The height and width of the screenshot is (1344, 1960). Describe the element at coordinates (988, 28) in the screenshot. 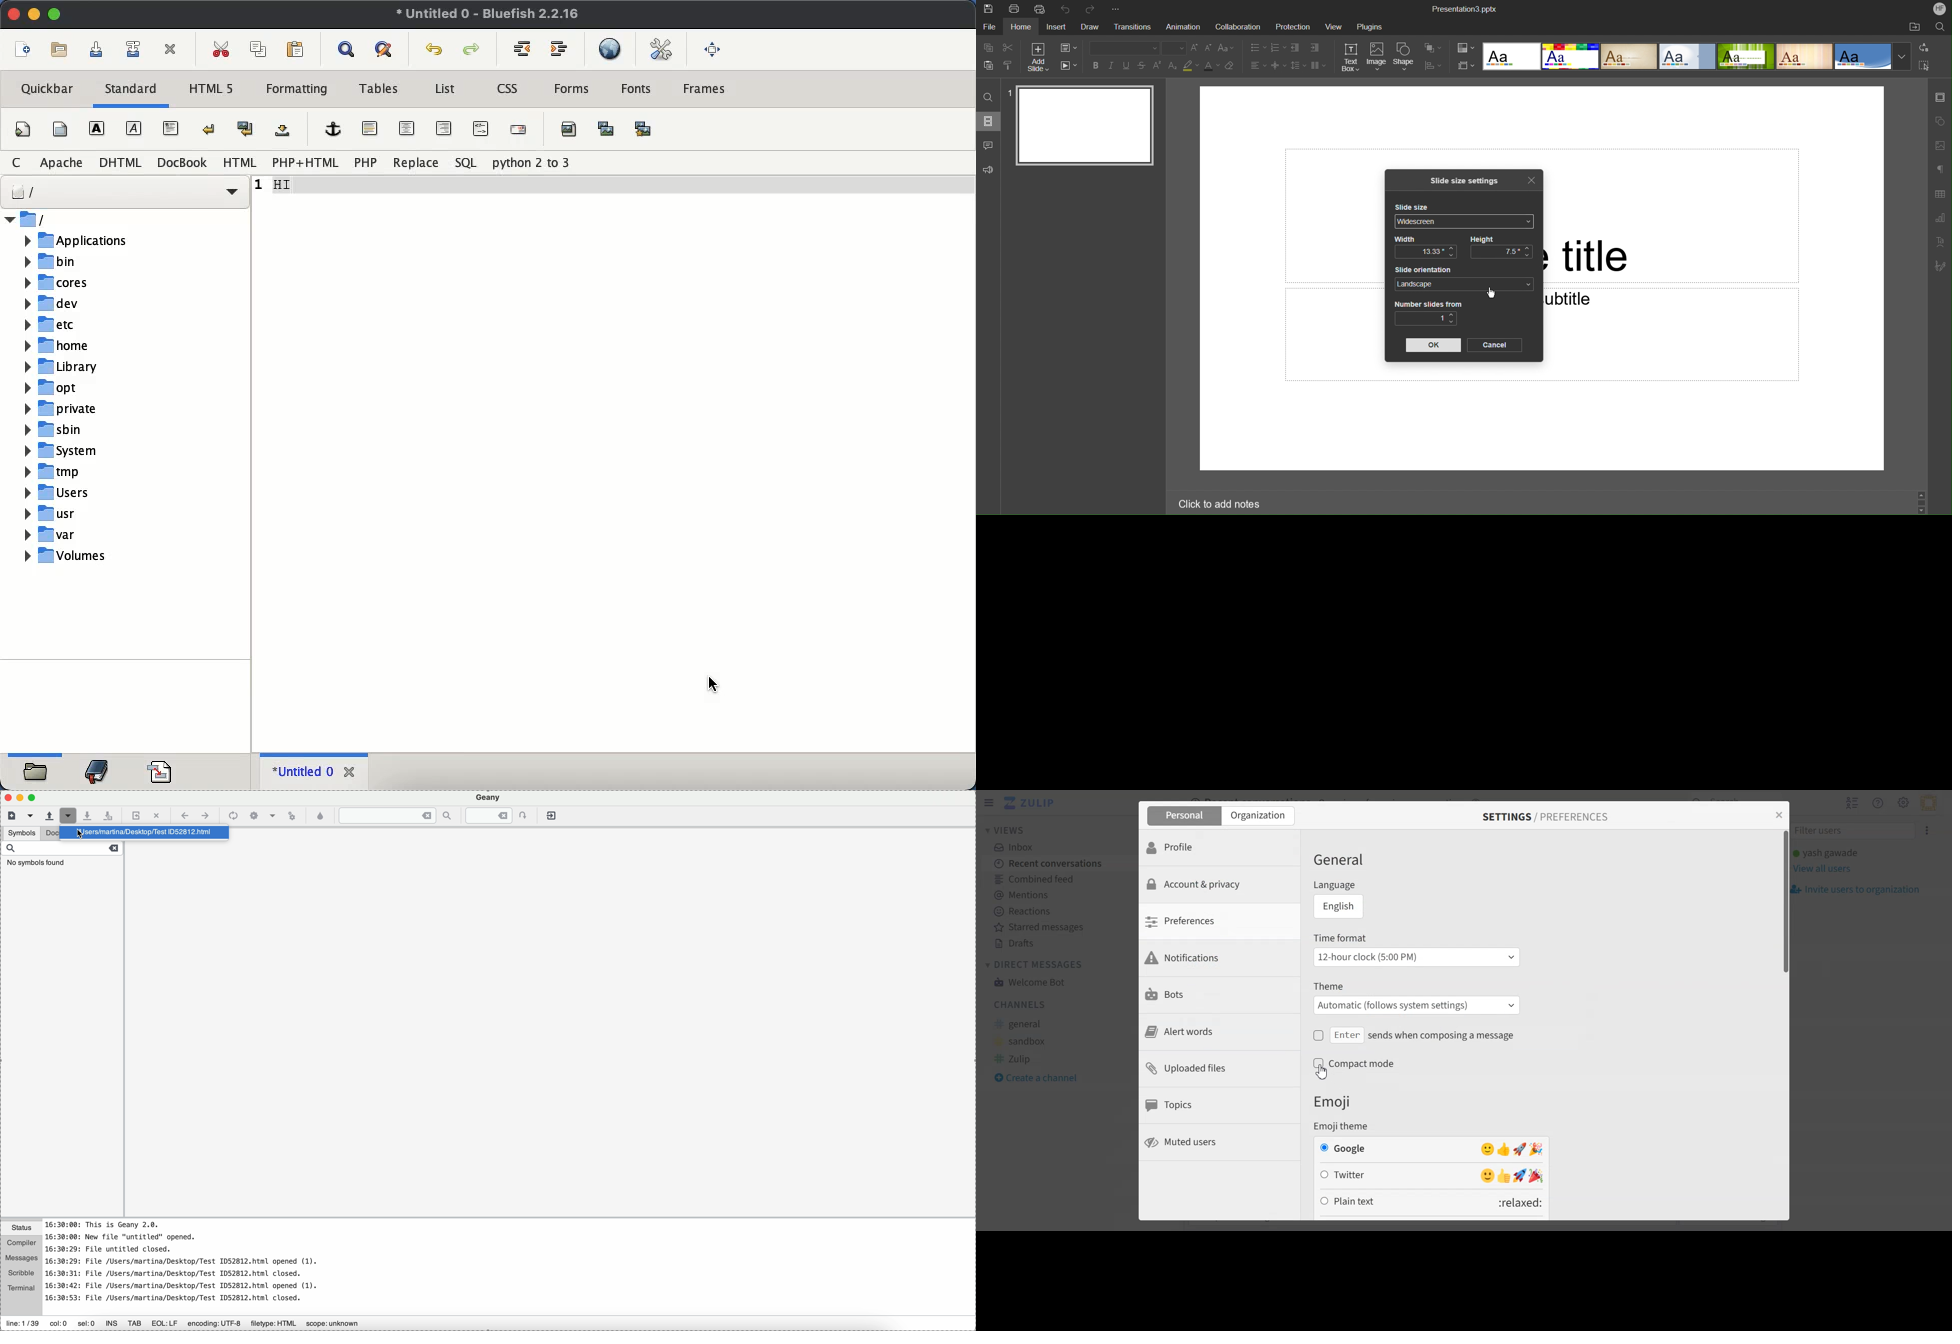

I see `File` at that location.